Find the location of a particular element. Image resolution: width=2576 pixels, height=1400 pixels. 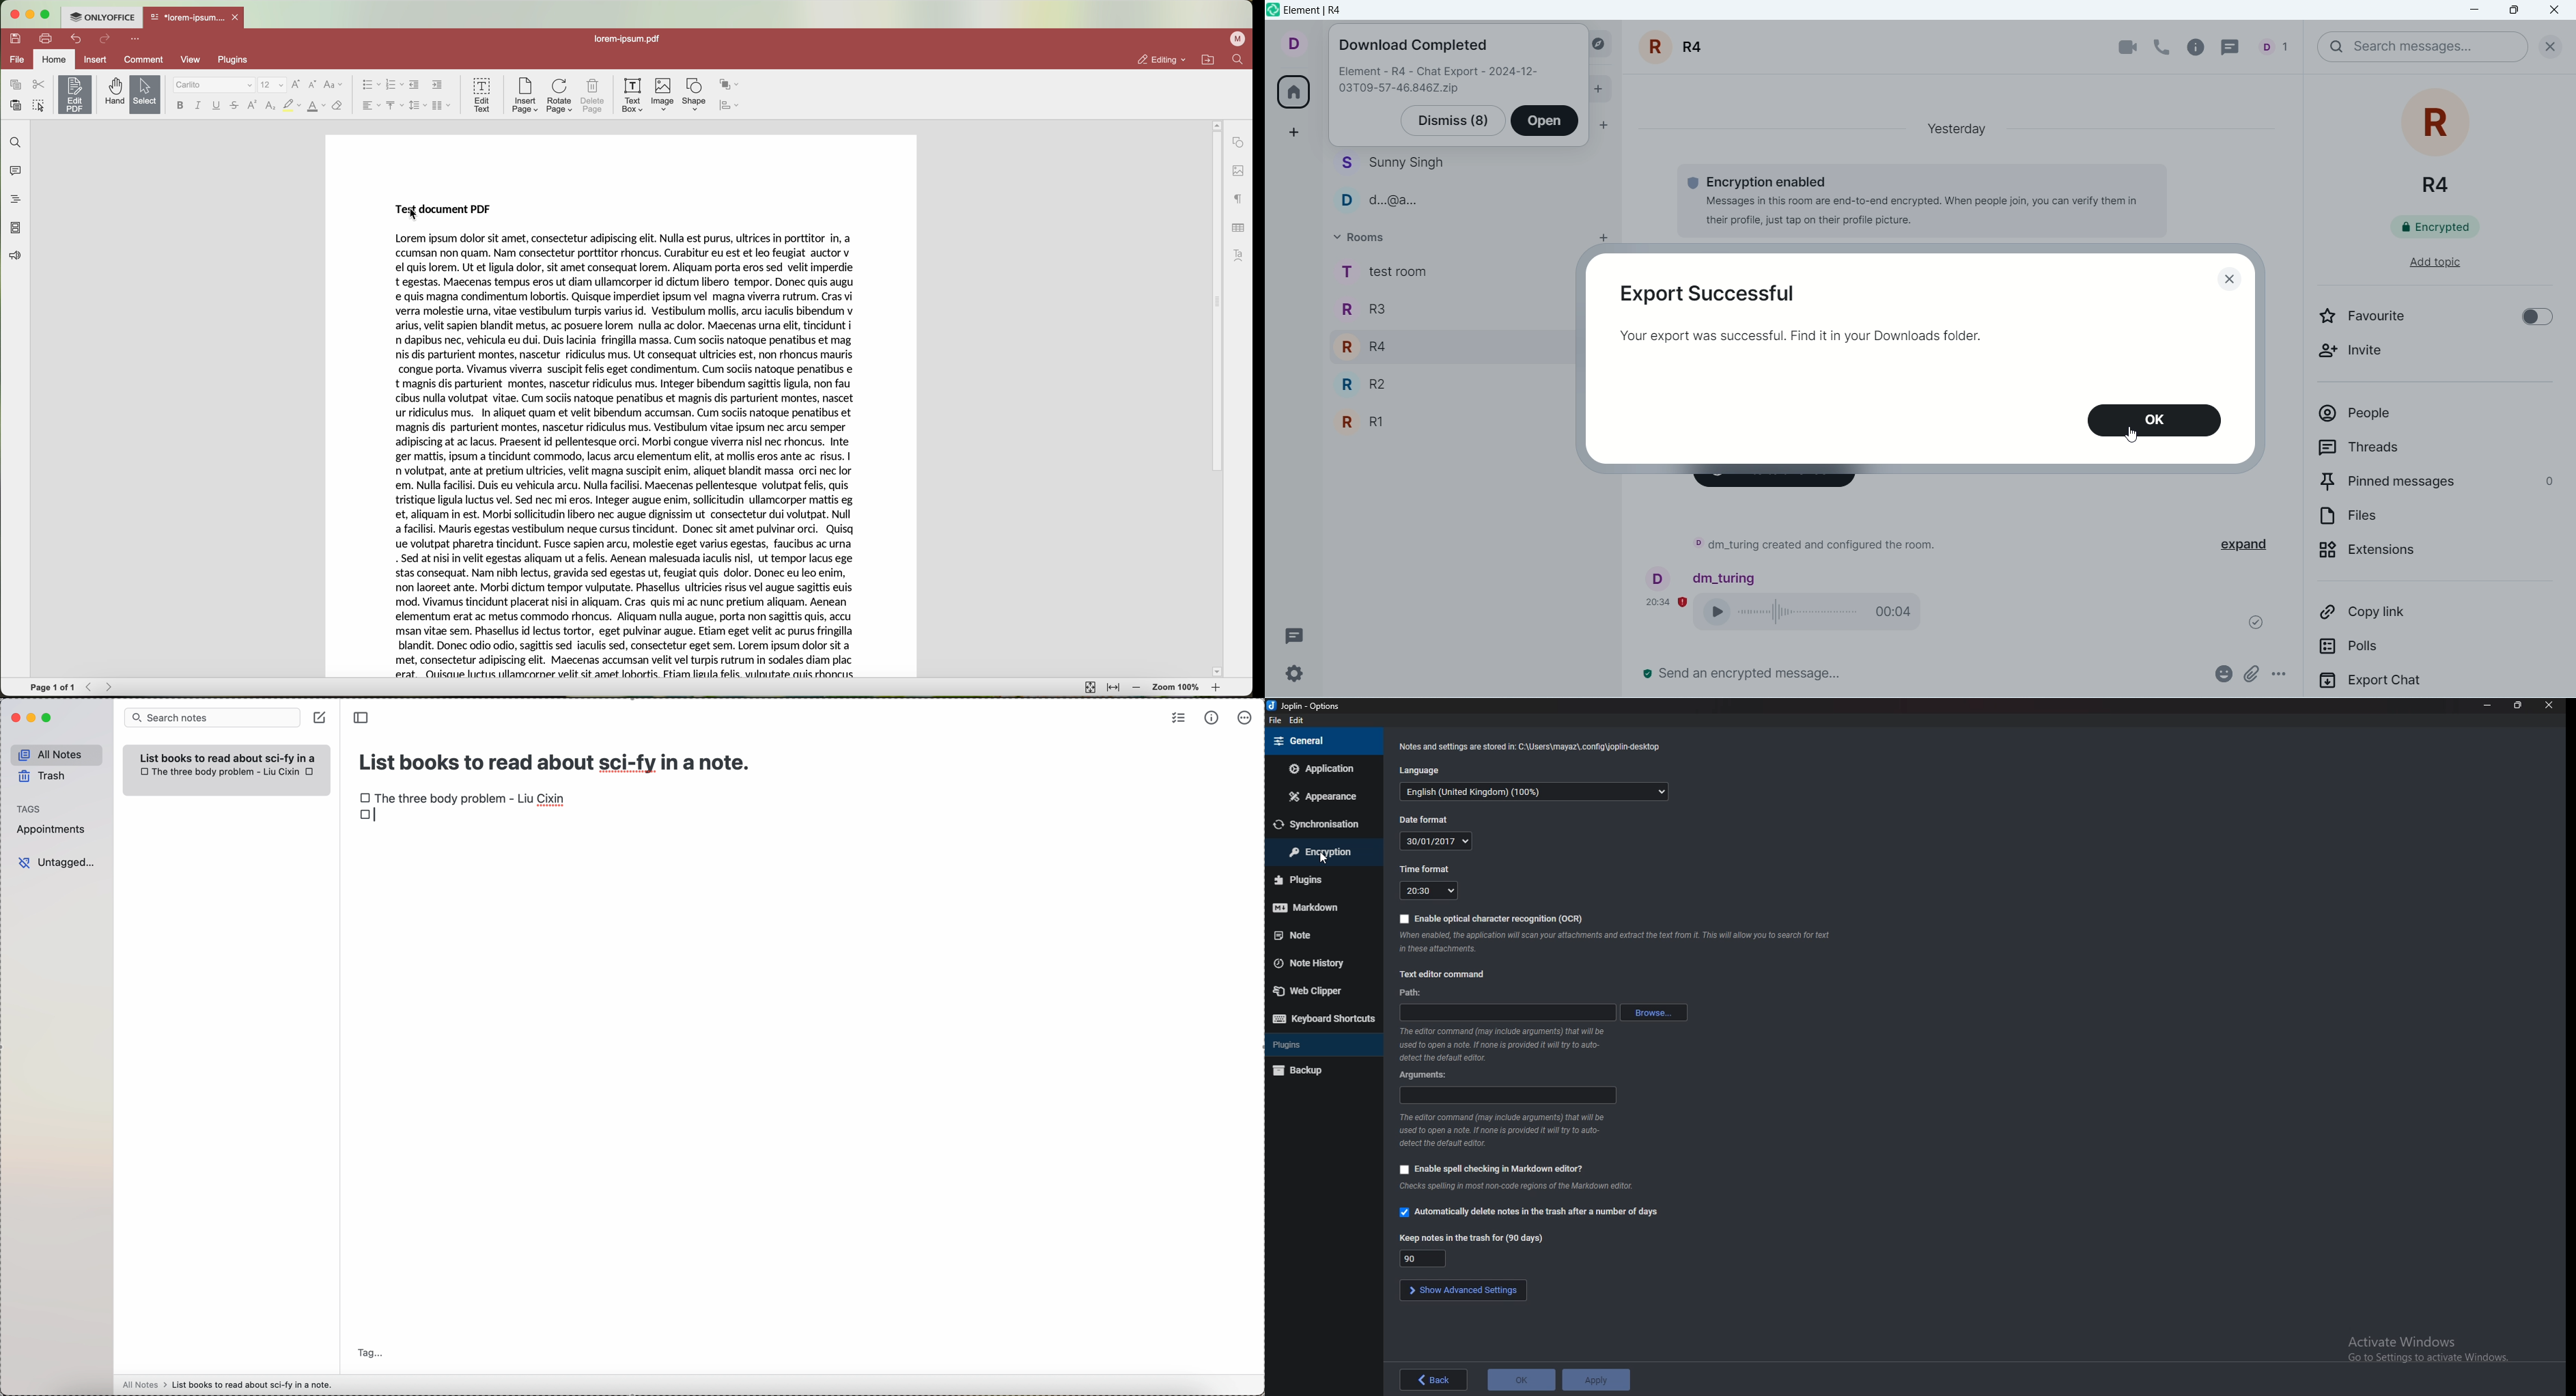

Backward is located at coordinates (91, 688).